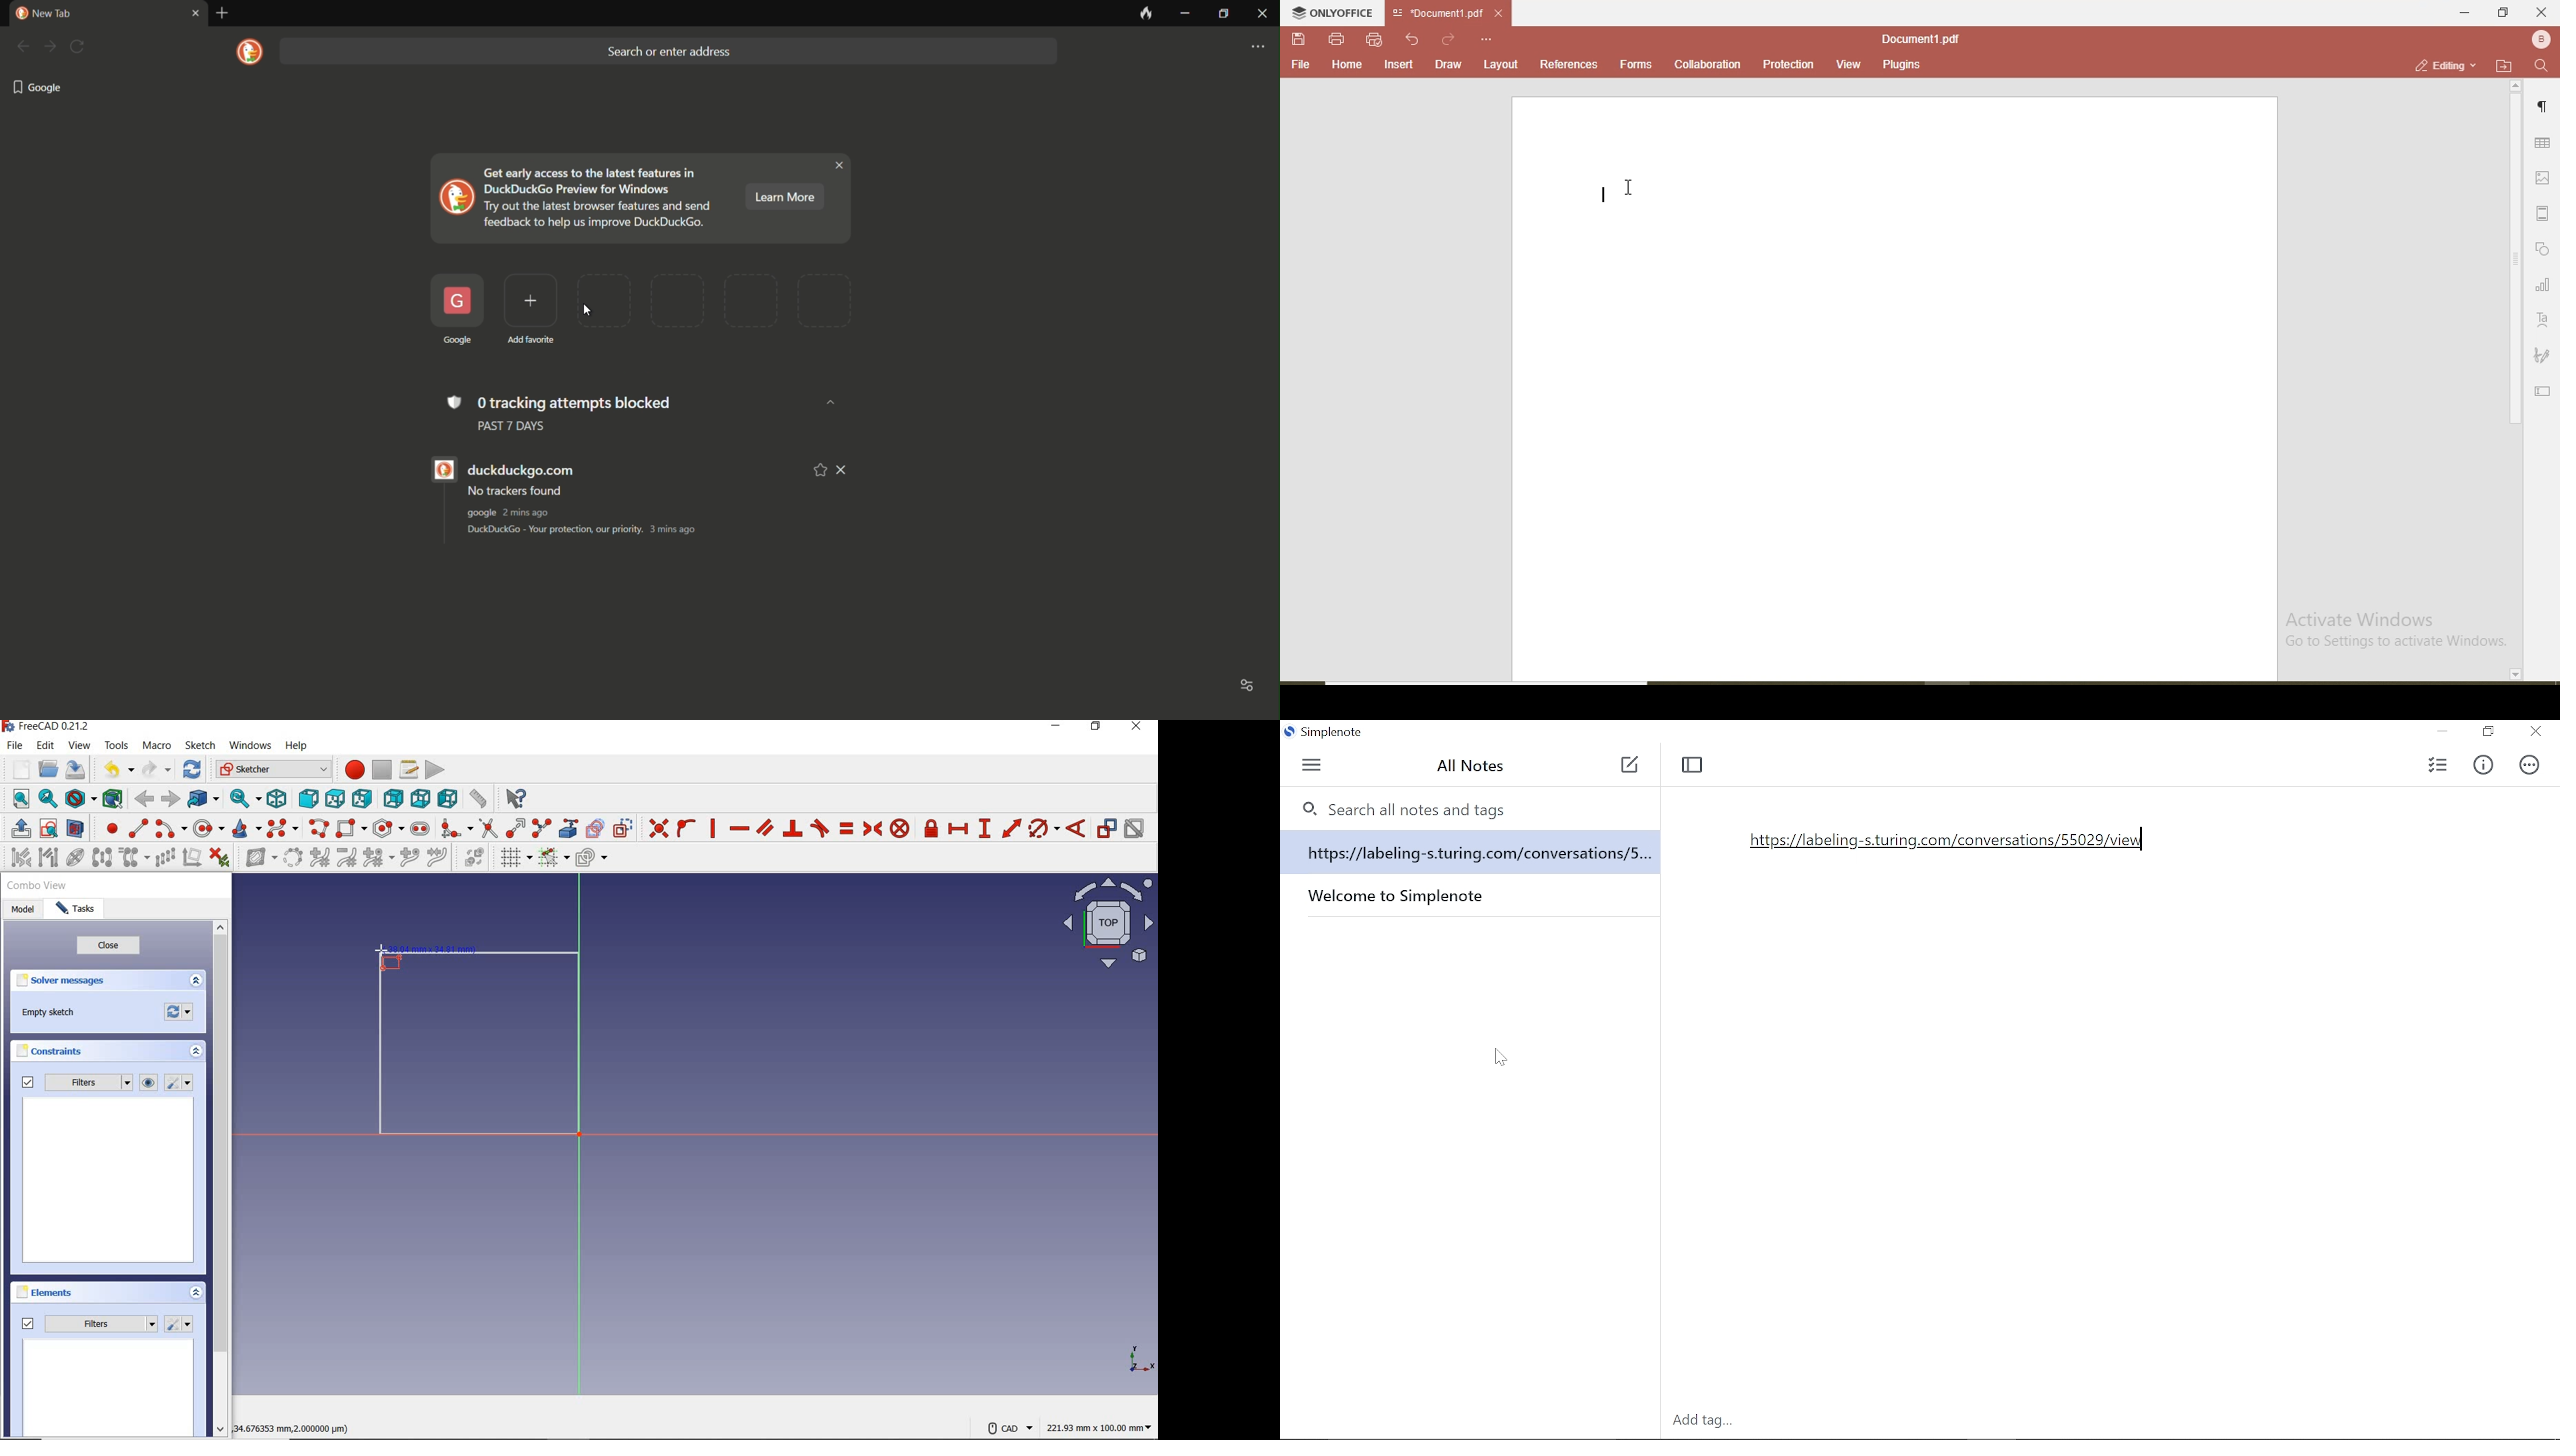 This screenshot has width=2576, height=1456. What do you see at coordinates (623, 827) in the screenshot?
I see `toggle construction geometry` at bounding box center [623, 827].